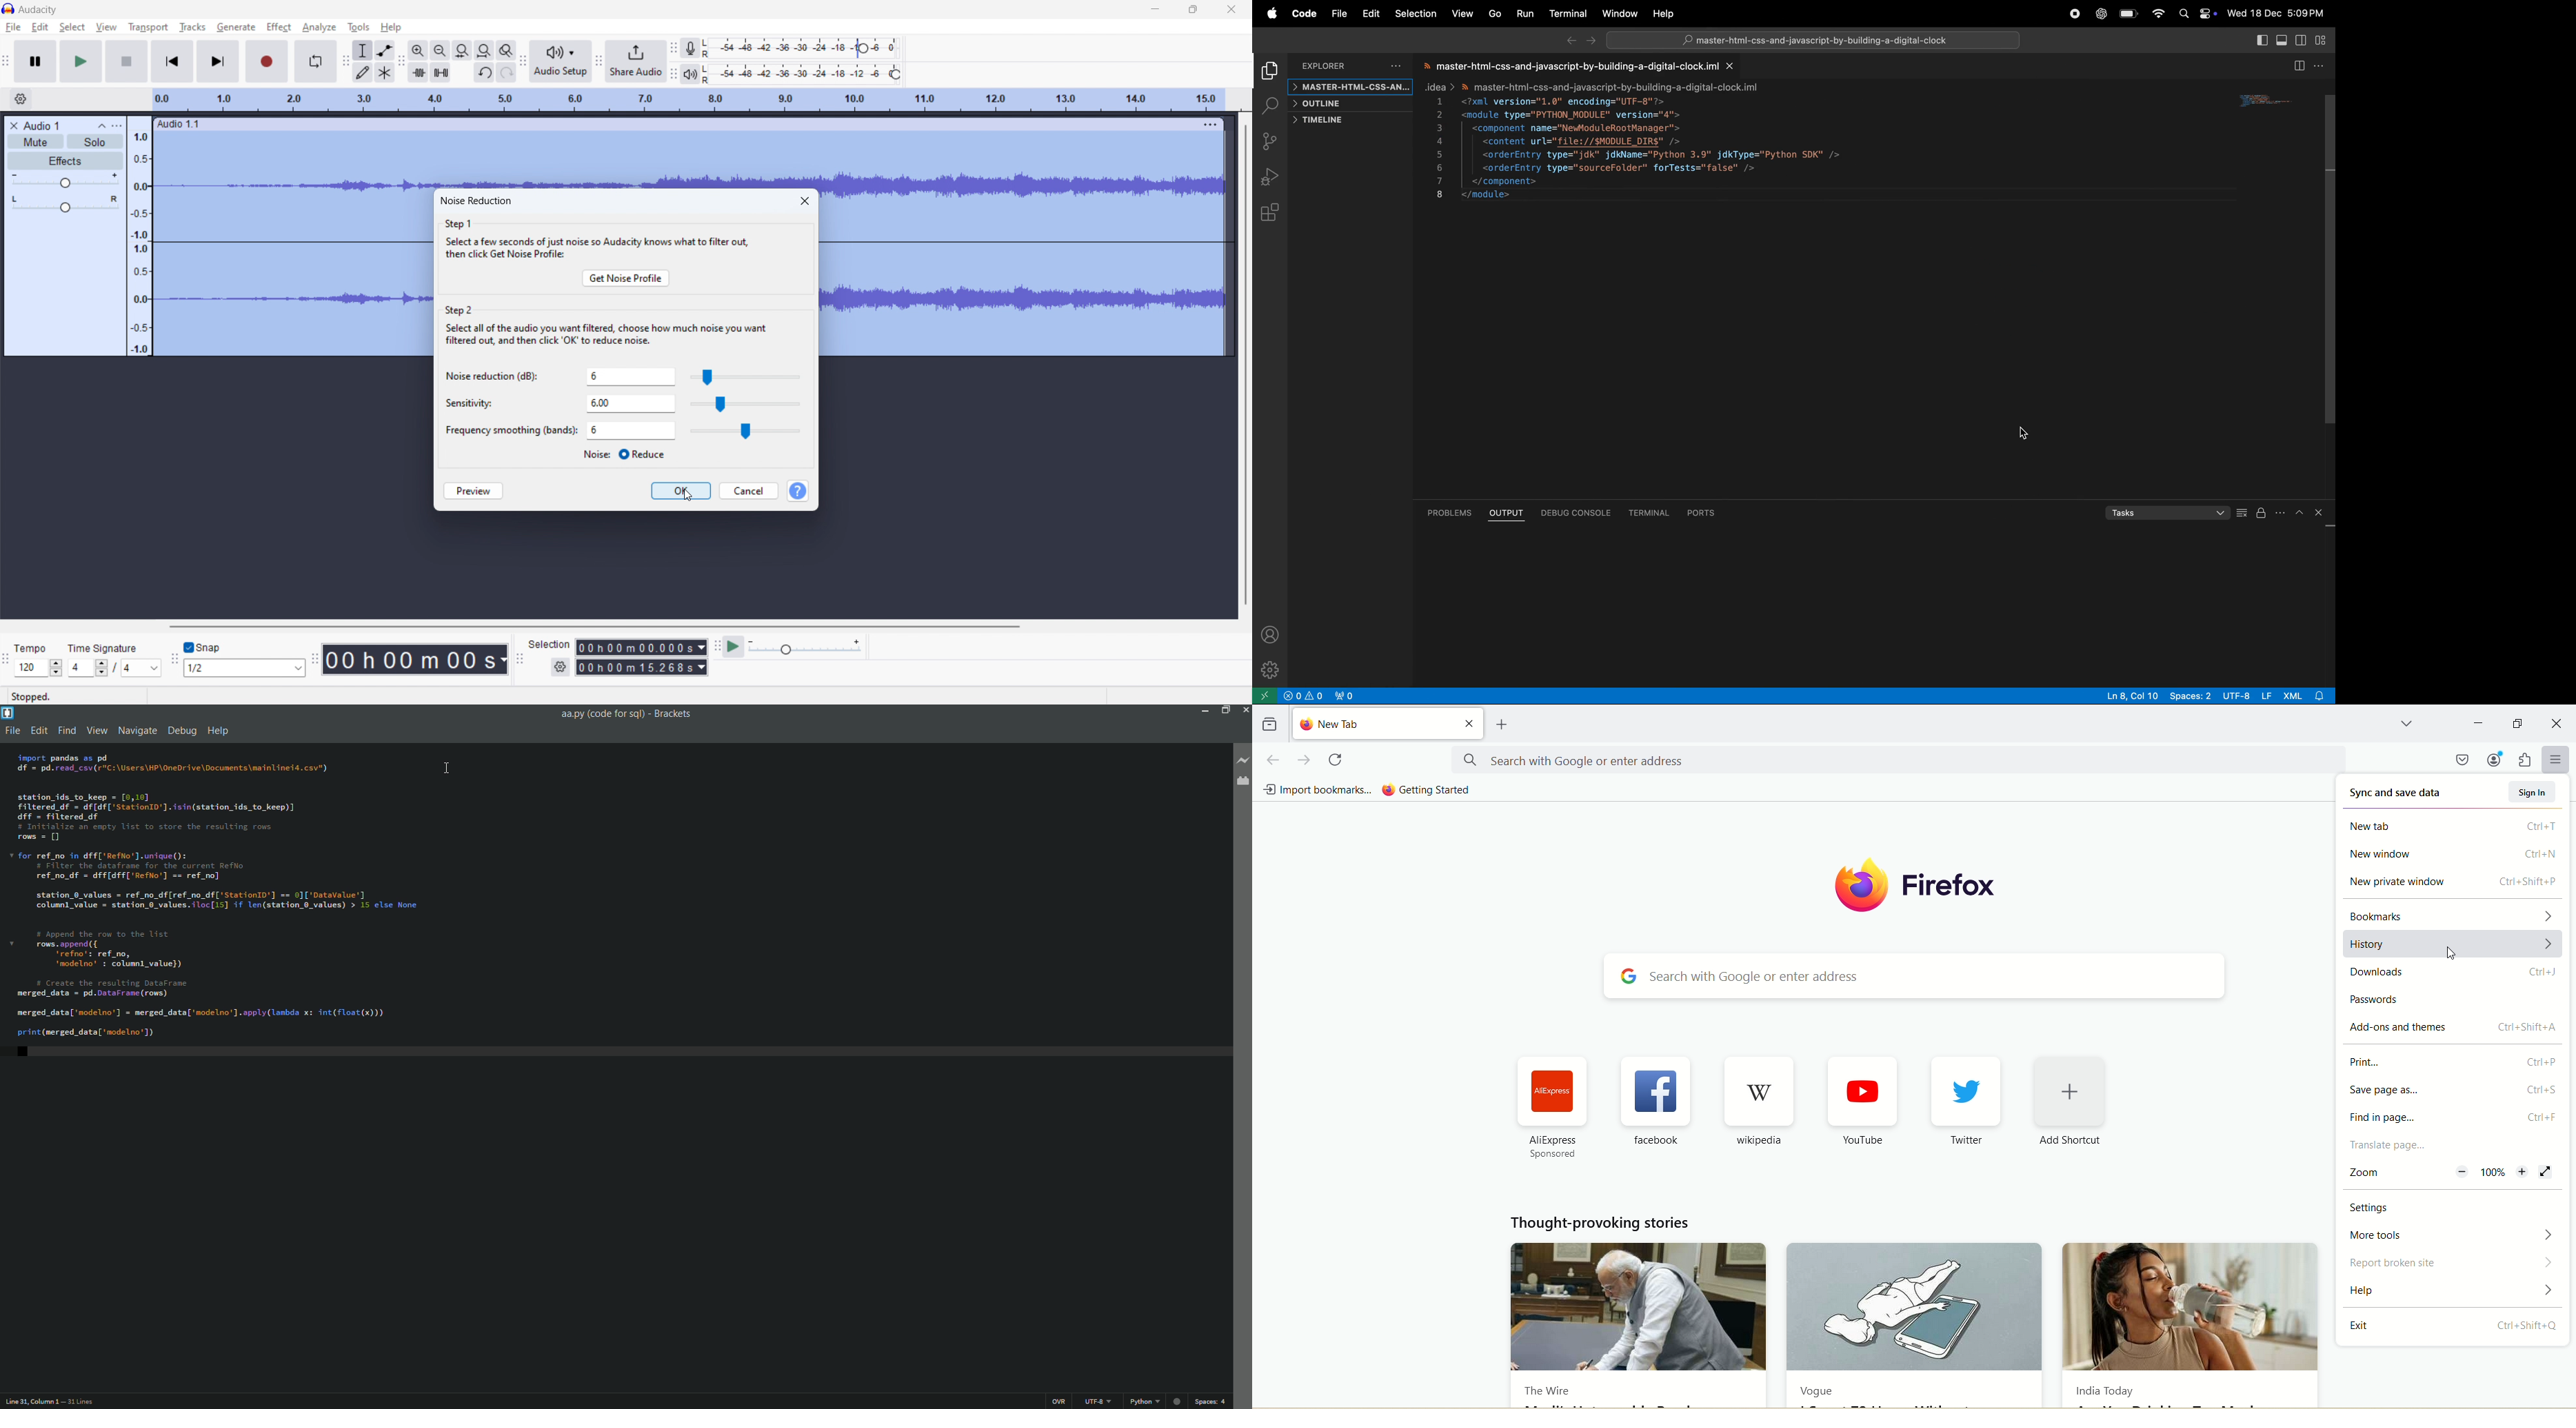 The height and width of the screenshot is (1428, 2576). Describe the element at coordinates (689, 100) in the screenshot. I see `timeline` at that location.